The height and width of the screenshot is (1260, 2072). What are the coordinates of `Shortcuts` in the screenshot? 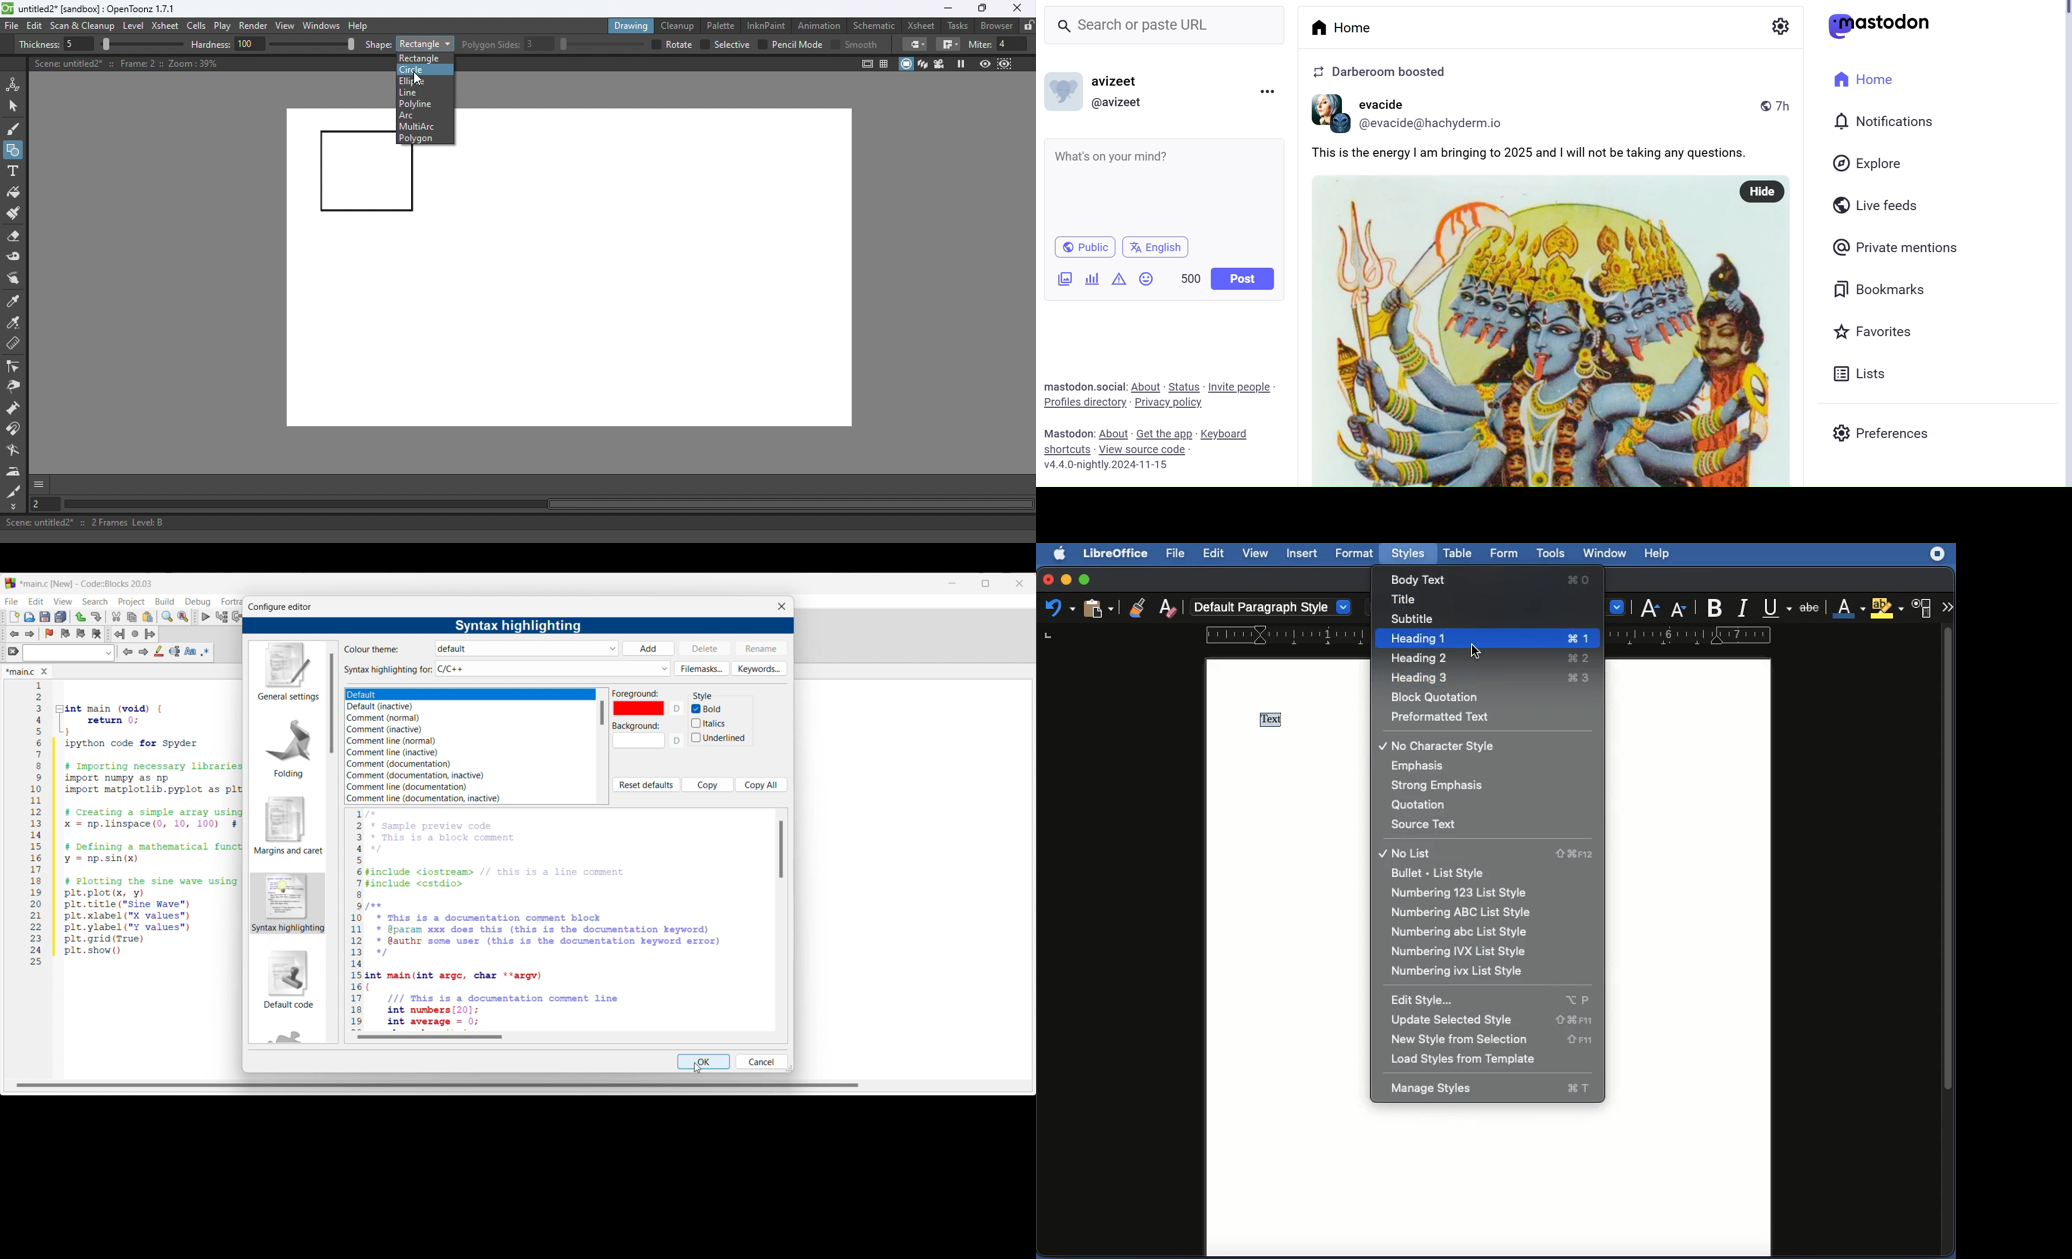 It's located at (1068, 451).